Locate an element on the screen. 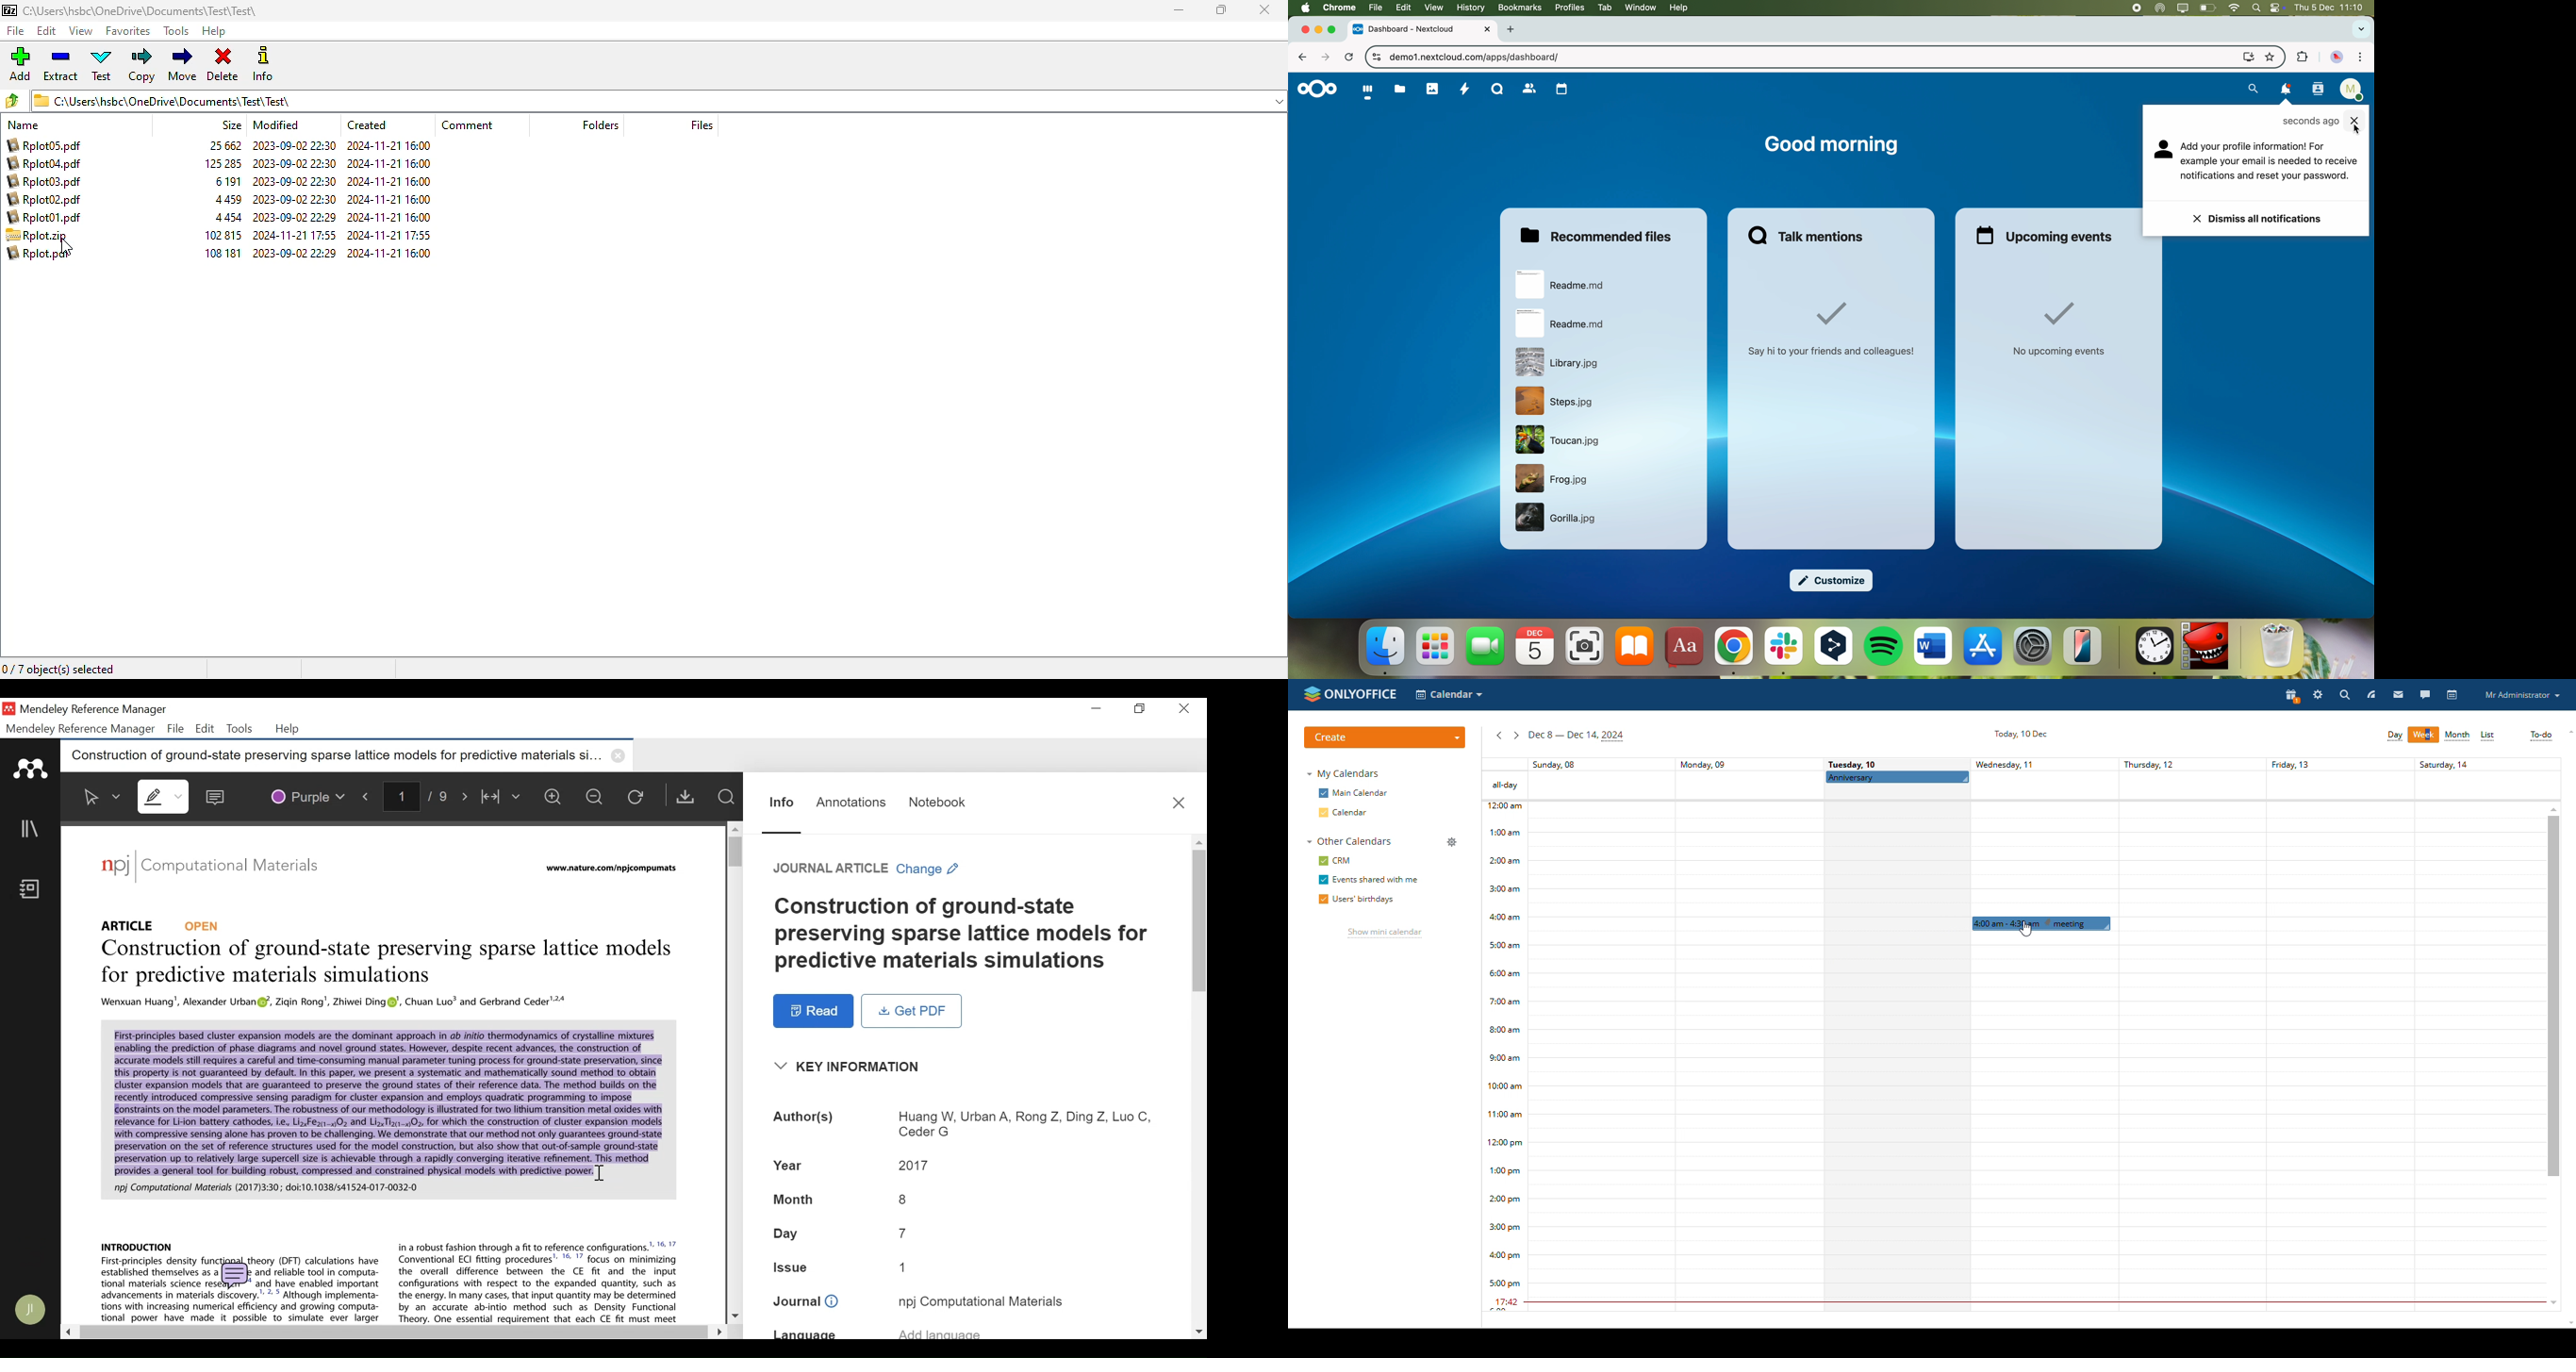  2023-09-02 22:30  2024-11-21 16:00 is located at coordinates (346, 145).